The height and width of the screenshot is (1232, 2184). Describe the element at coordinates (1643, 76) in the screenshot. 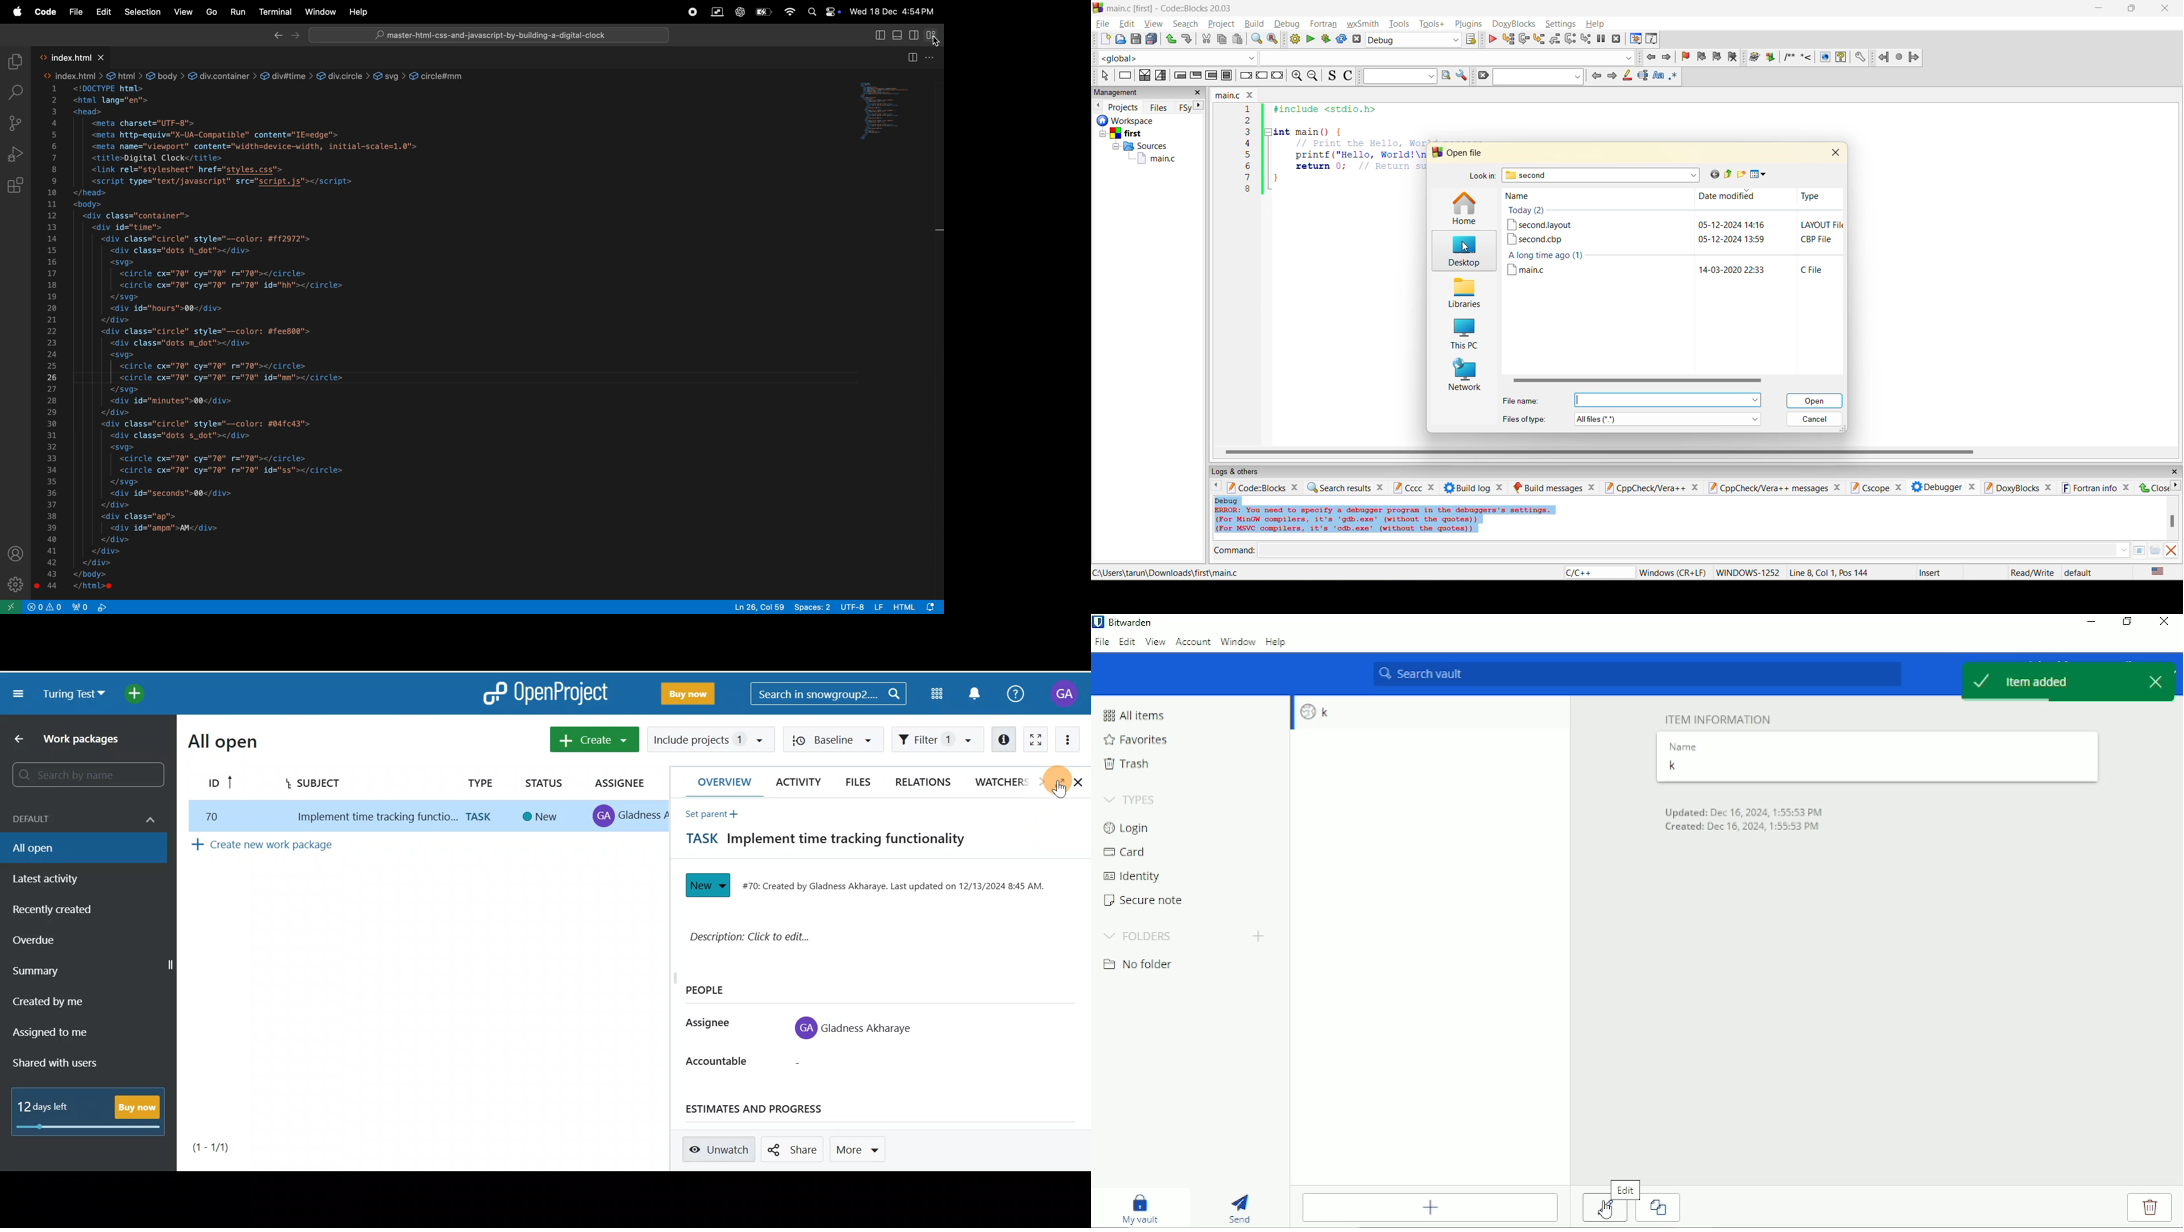

I see `selected text` at that location.